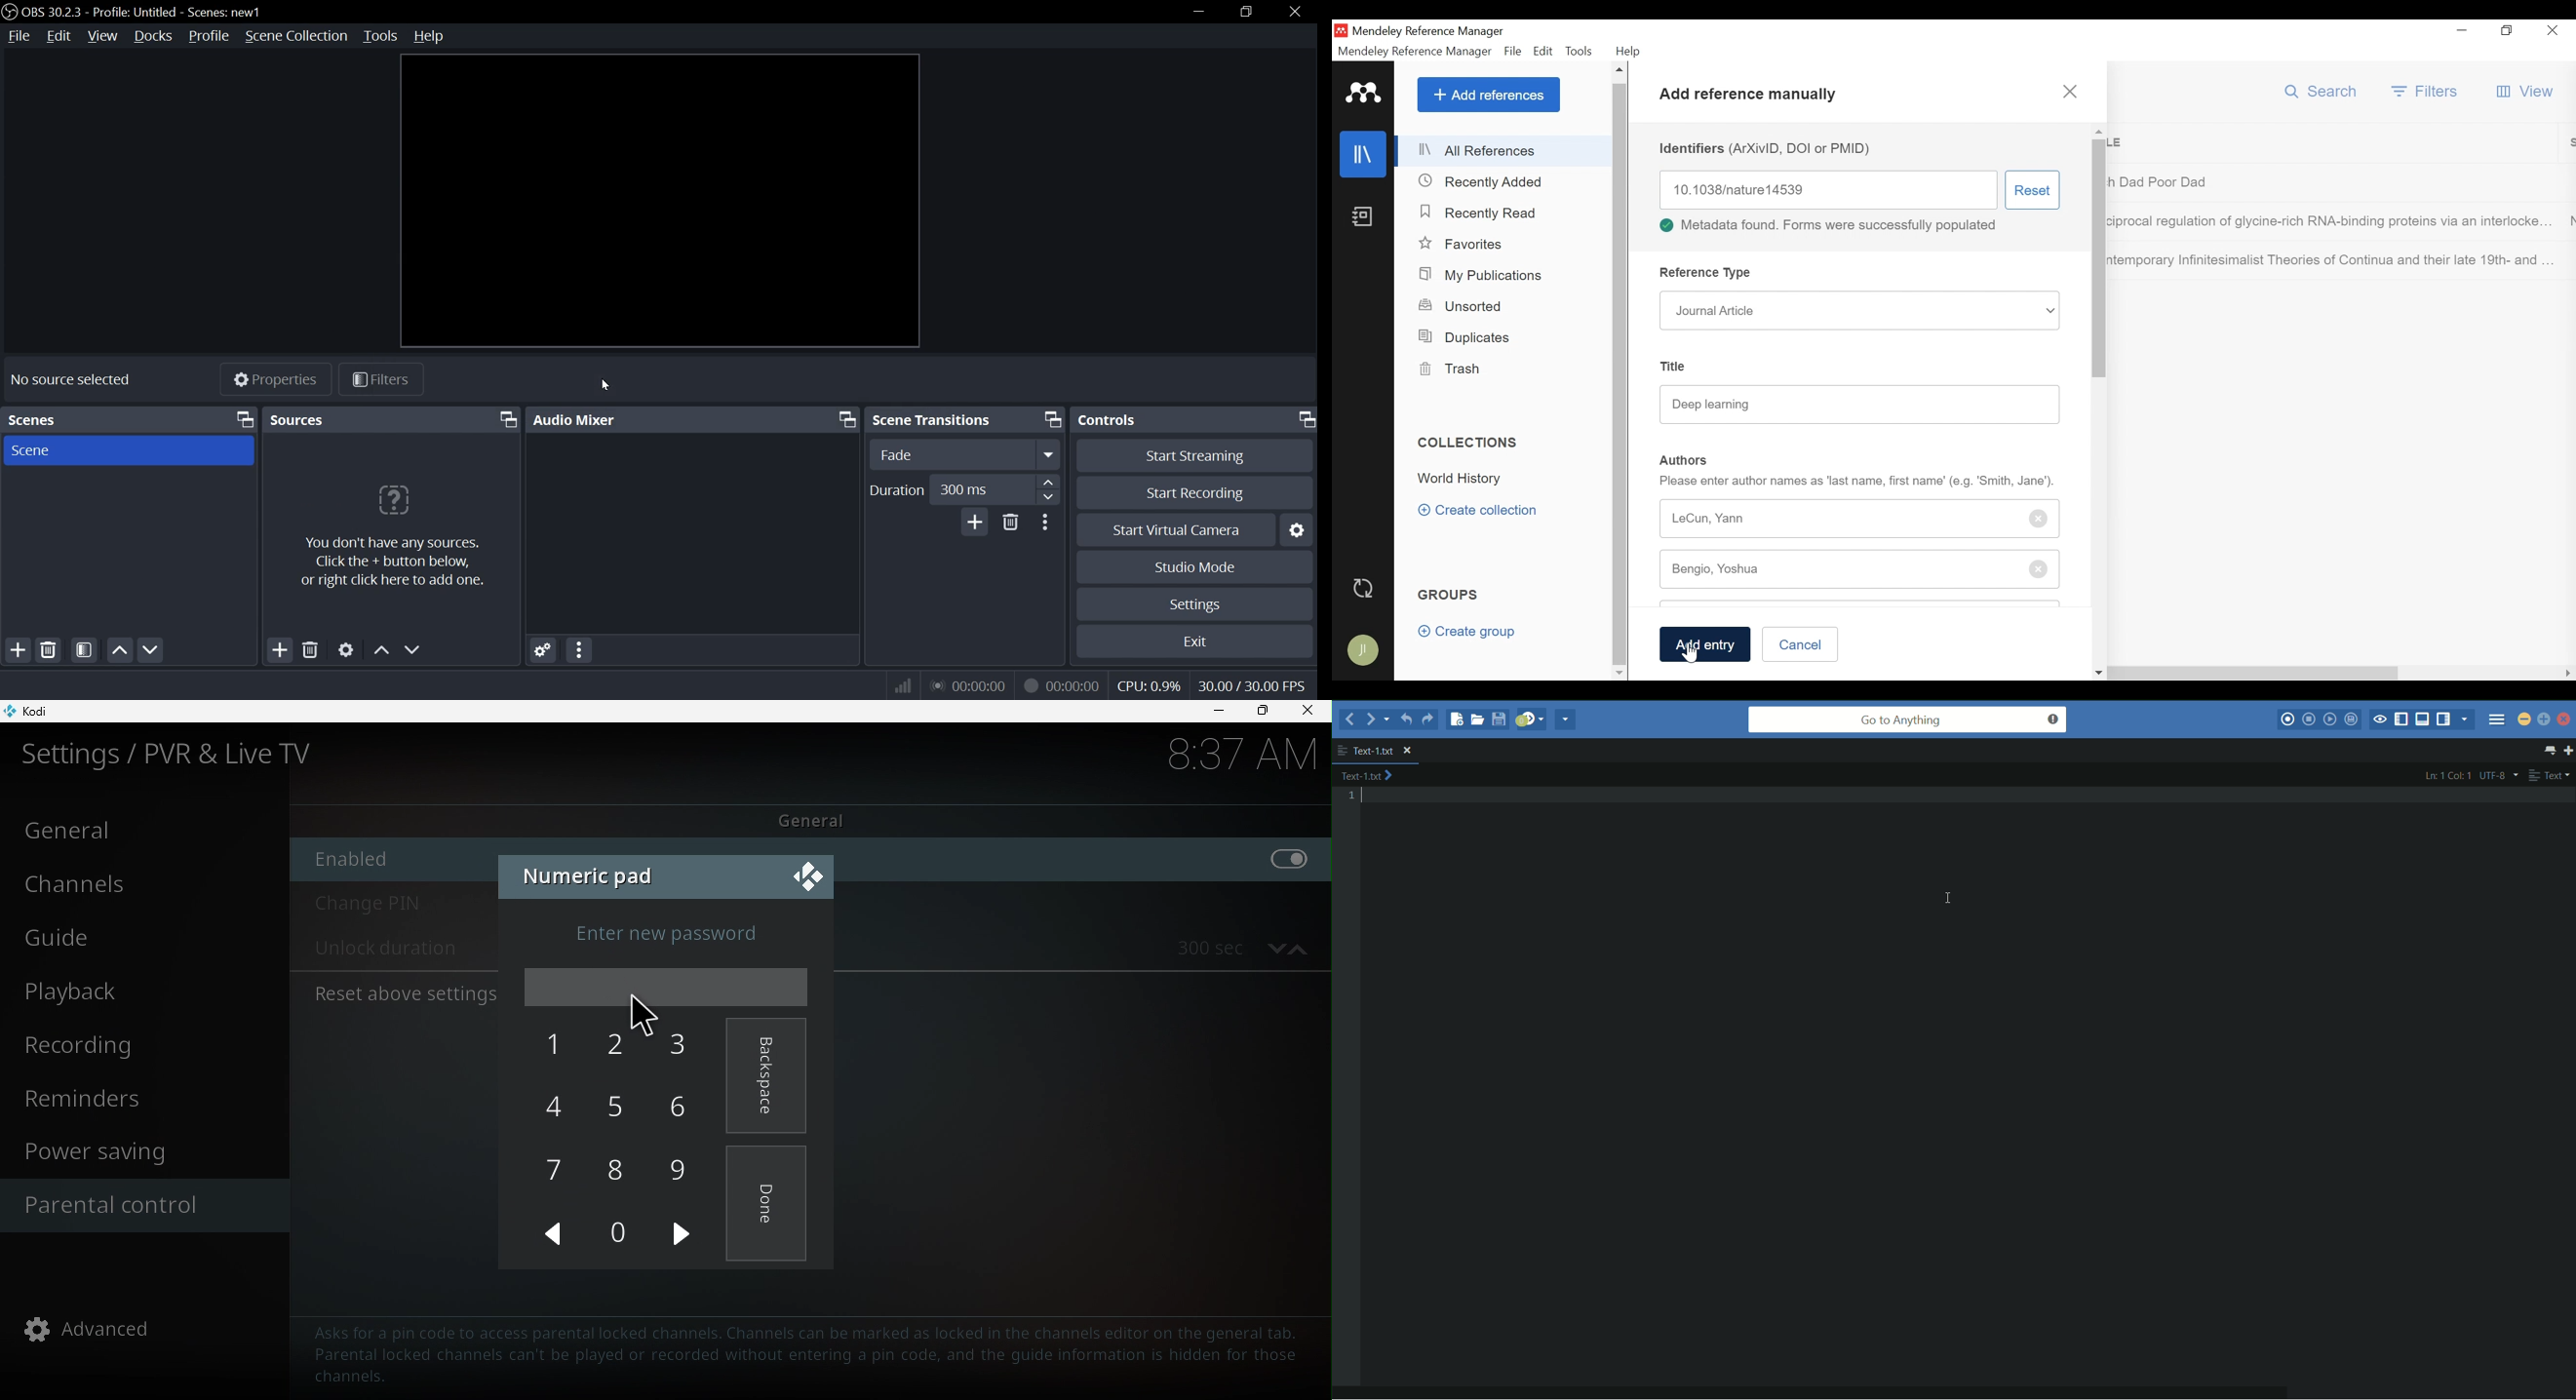 The image size is (2576, 1400). What do you see at coordinates (20, 648) in the screenshot?
I see `add` at bounding box center [20, 648].